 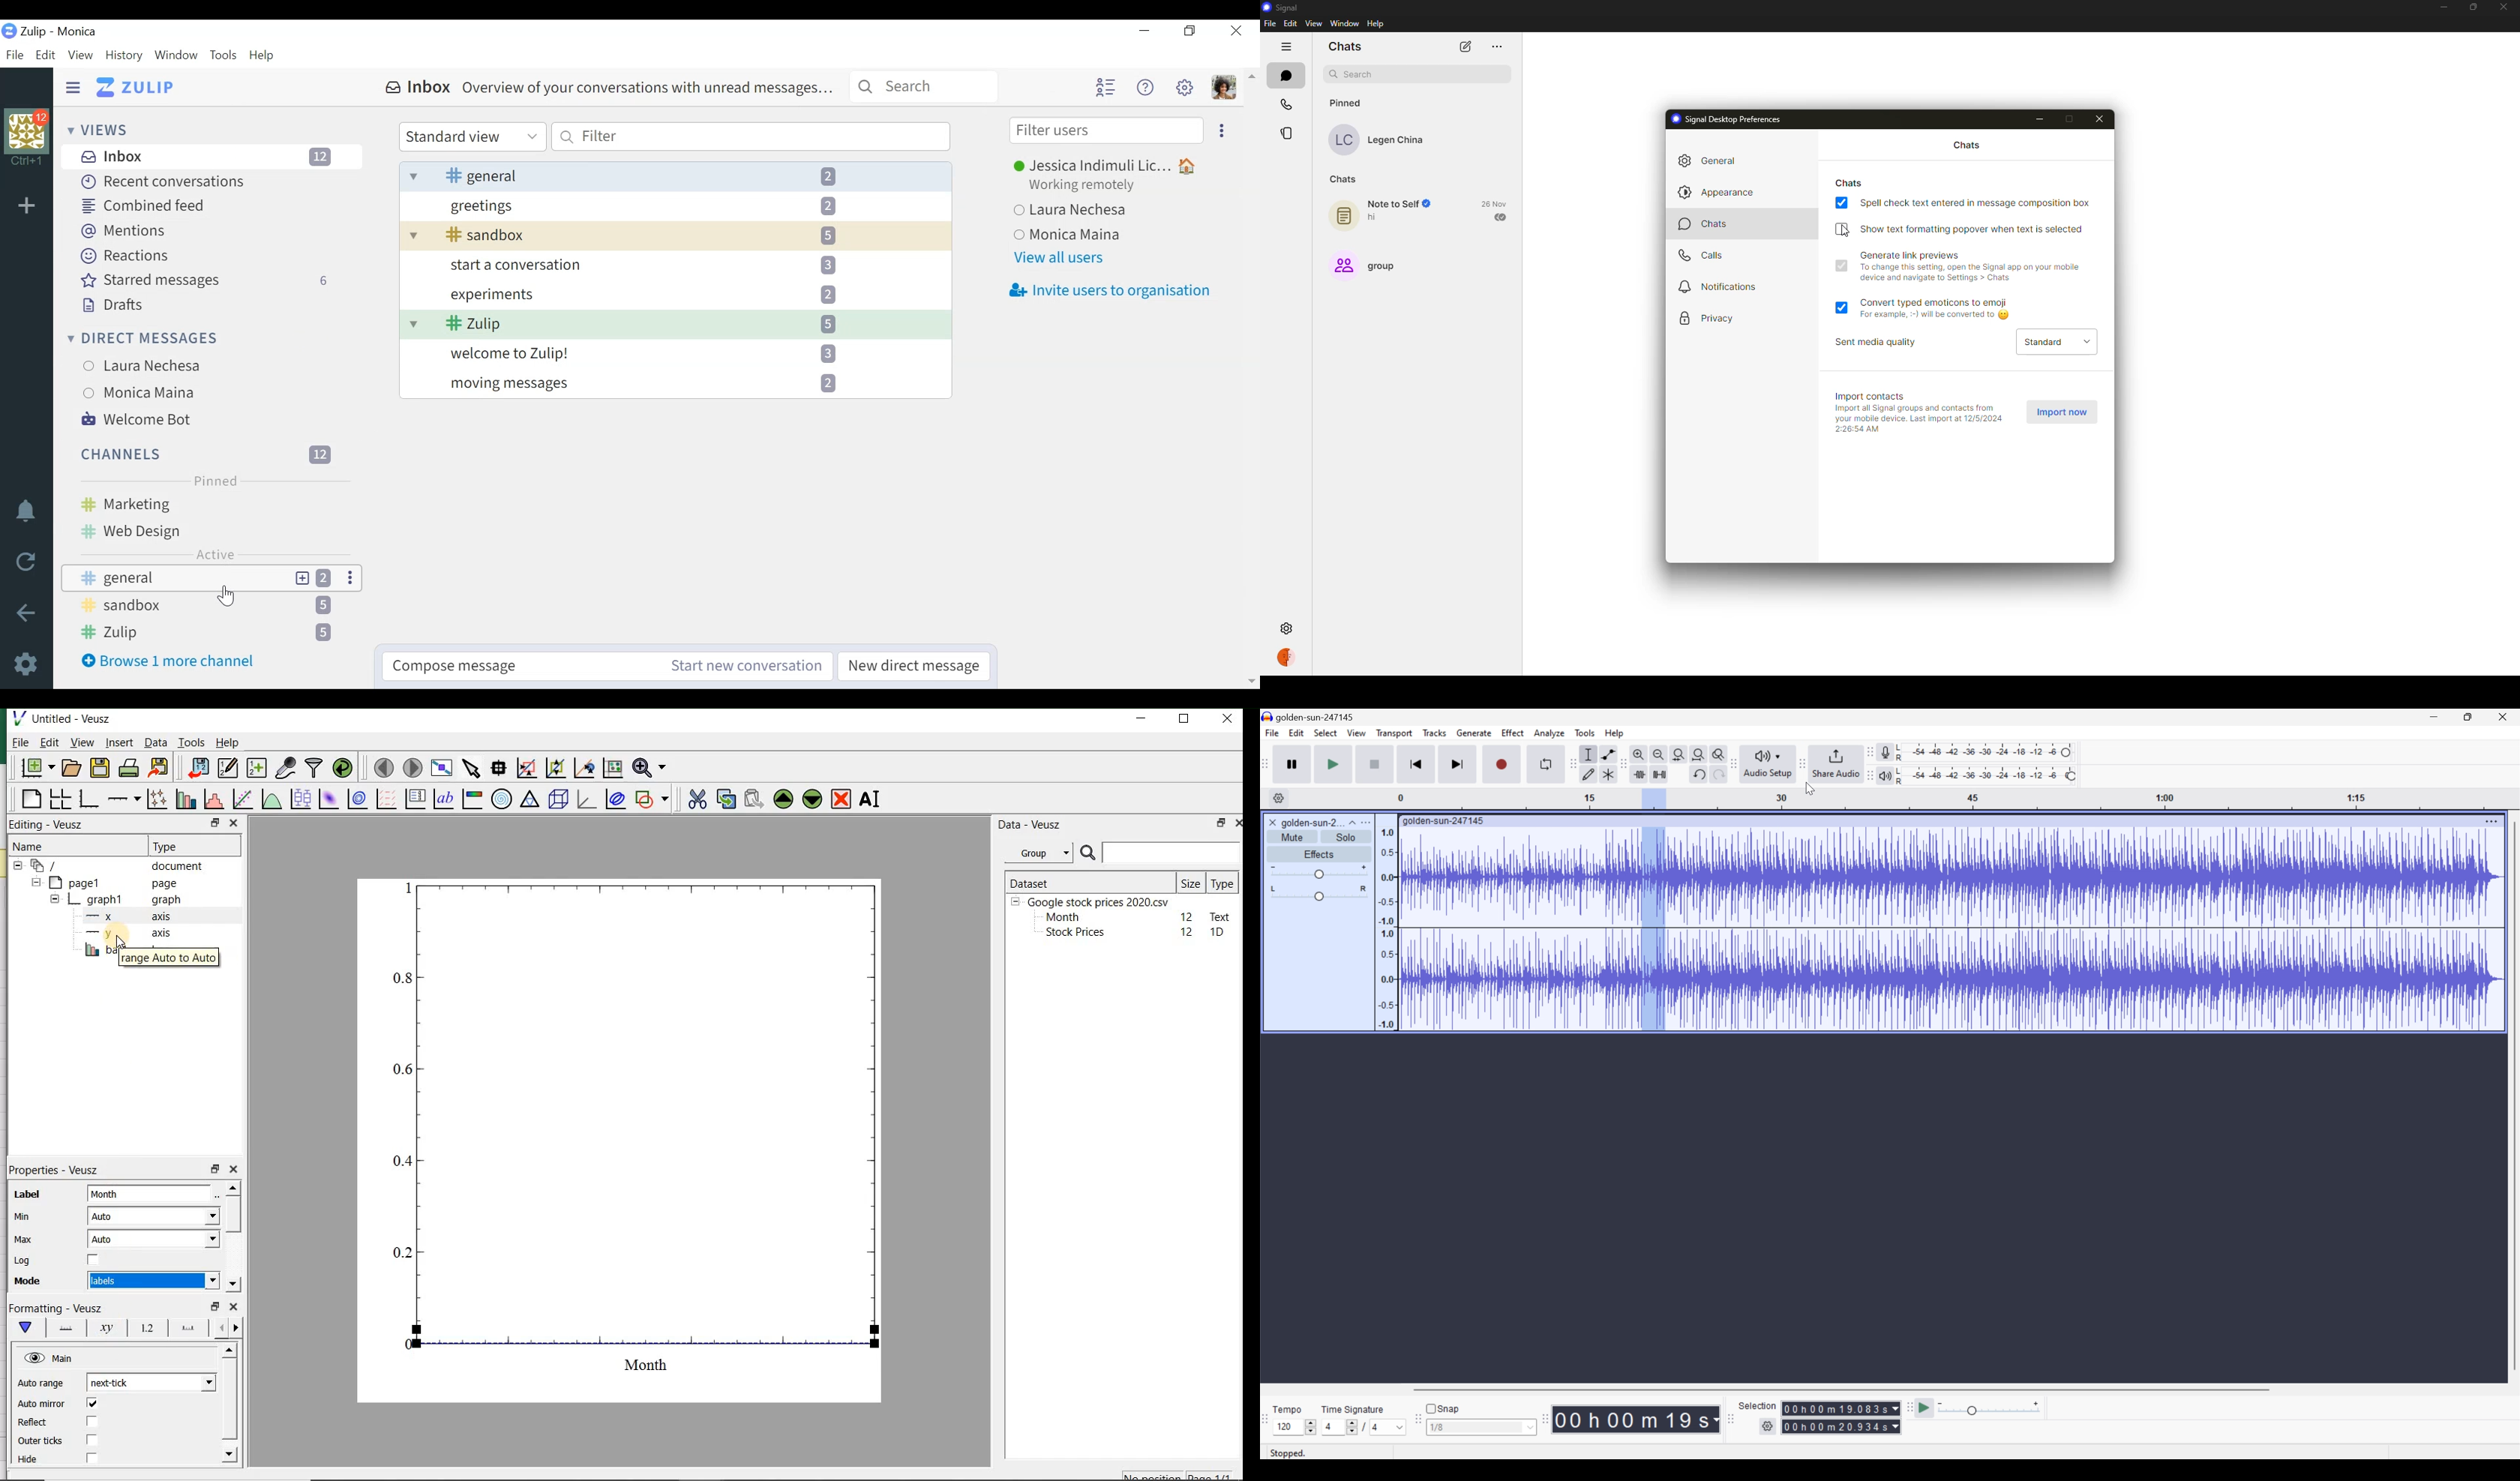 I want to click on Recent Conversations, so click(x=160, y=182).